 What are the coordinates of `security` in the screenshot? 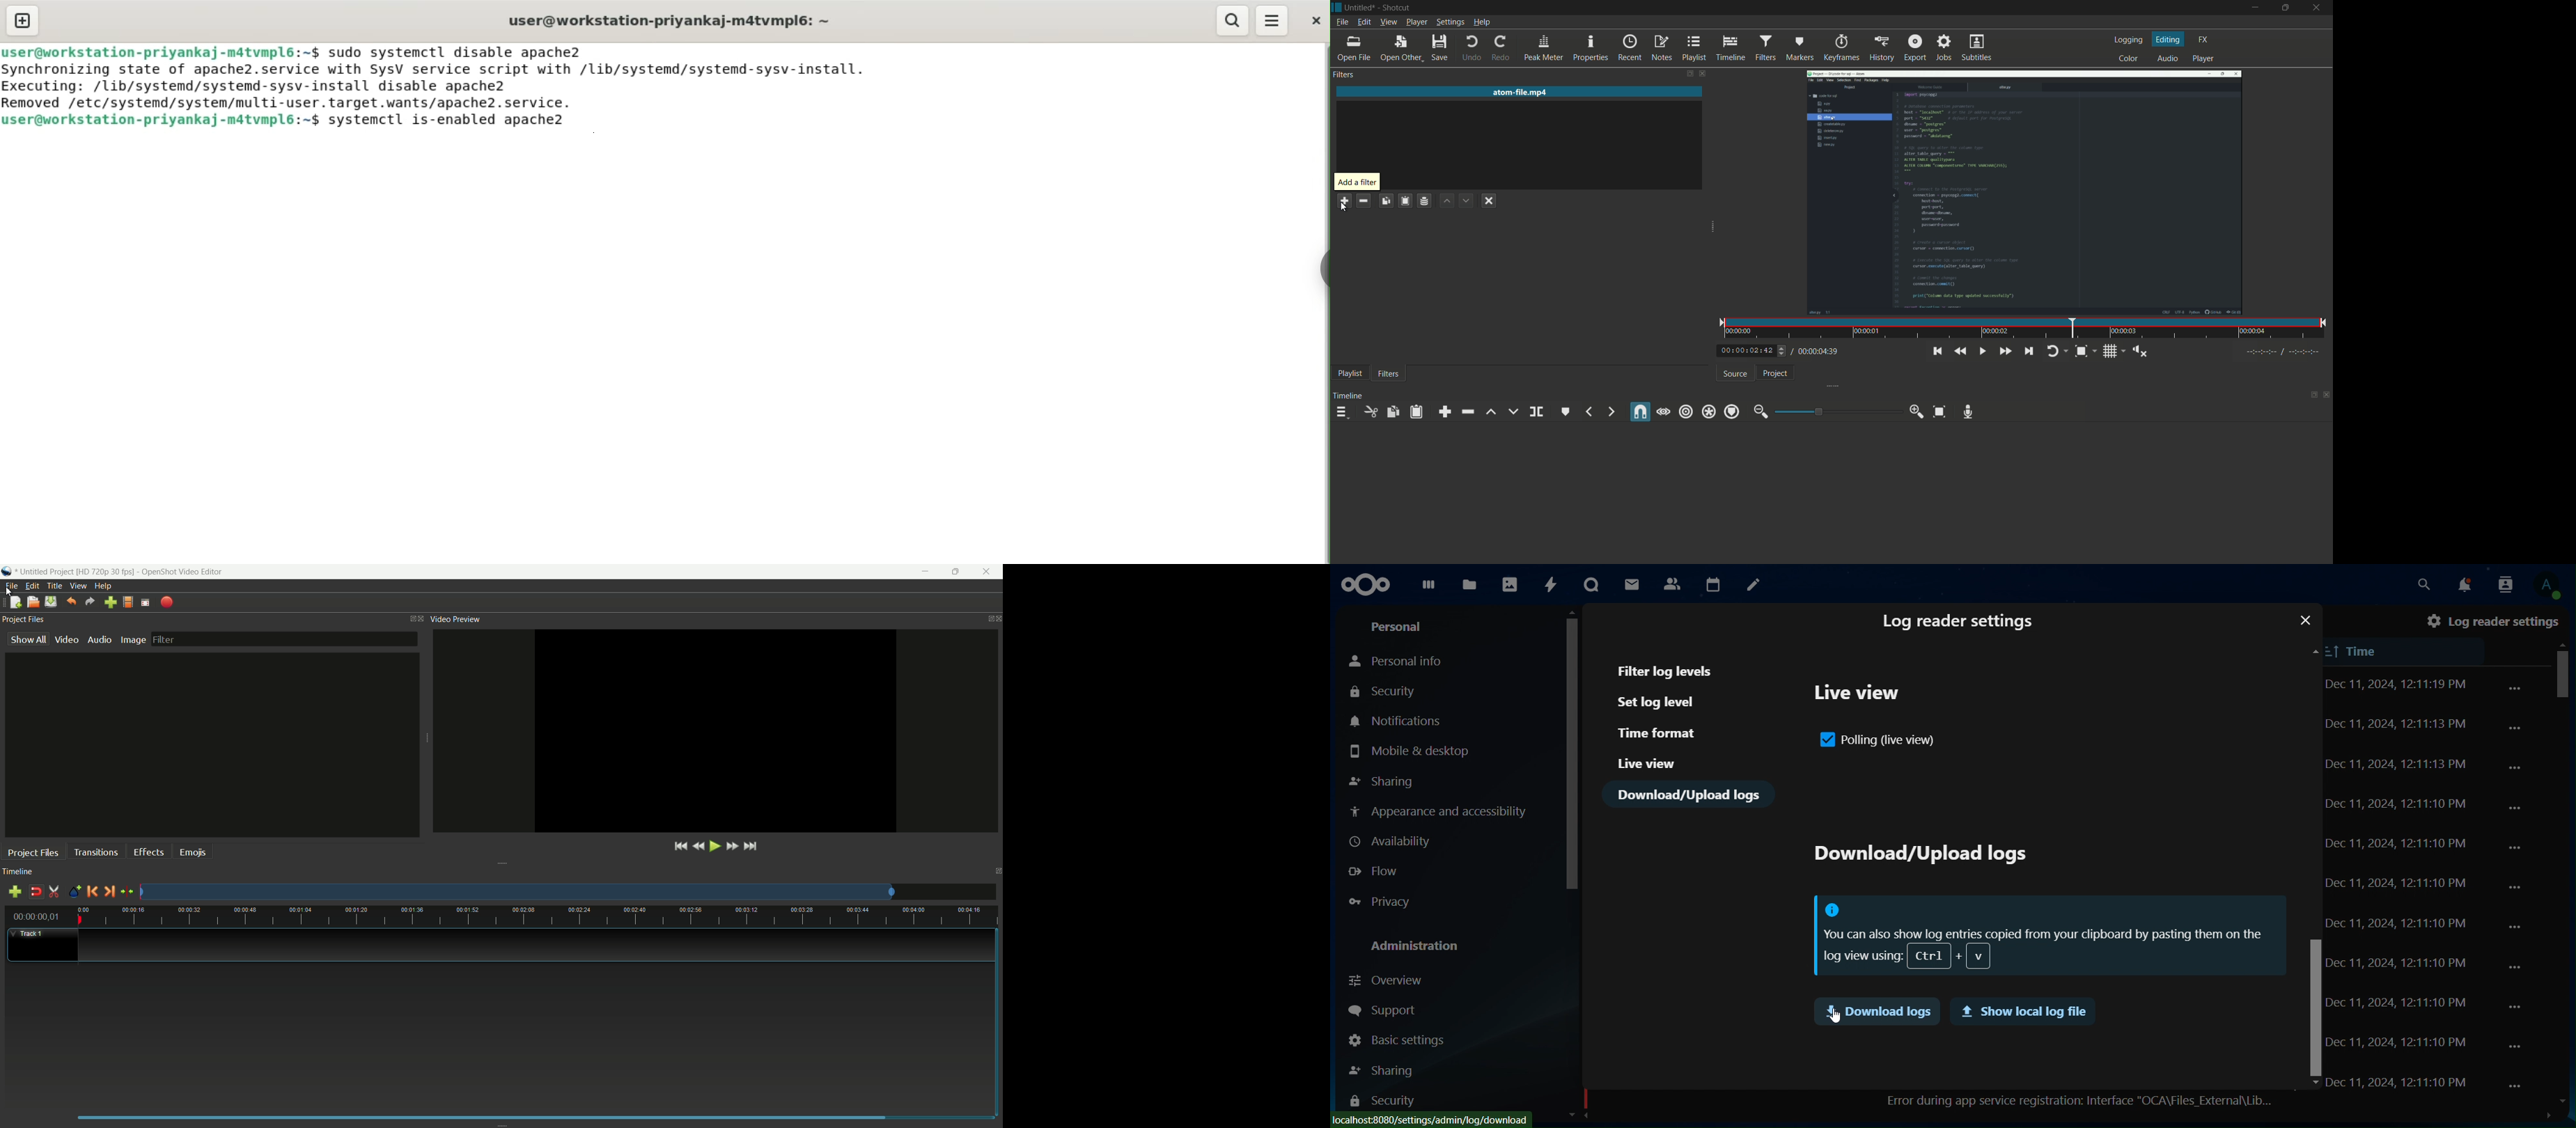 It's located at (1386, 691).